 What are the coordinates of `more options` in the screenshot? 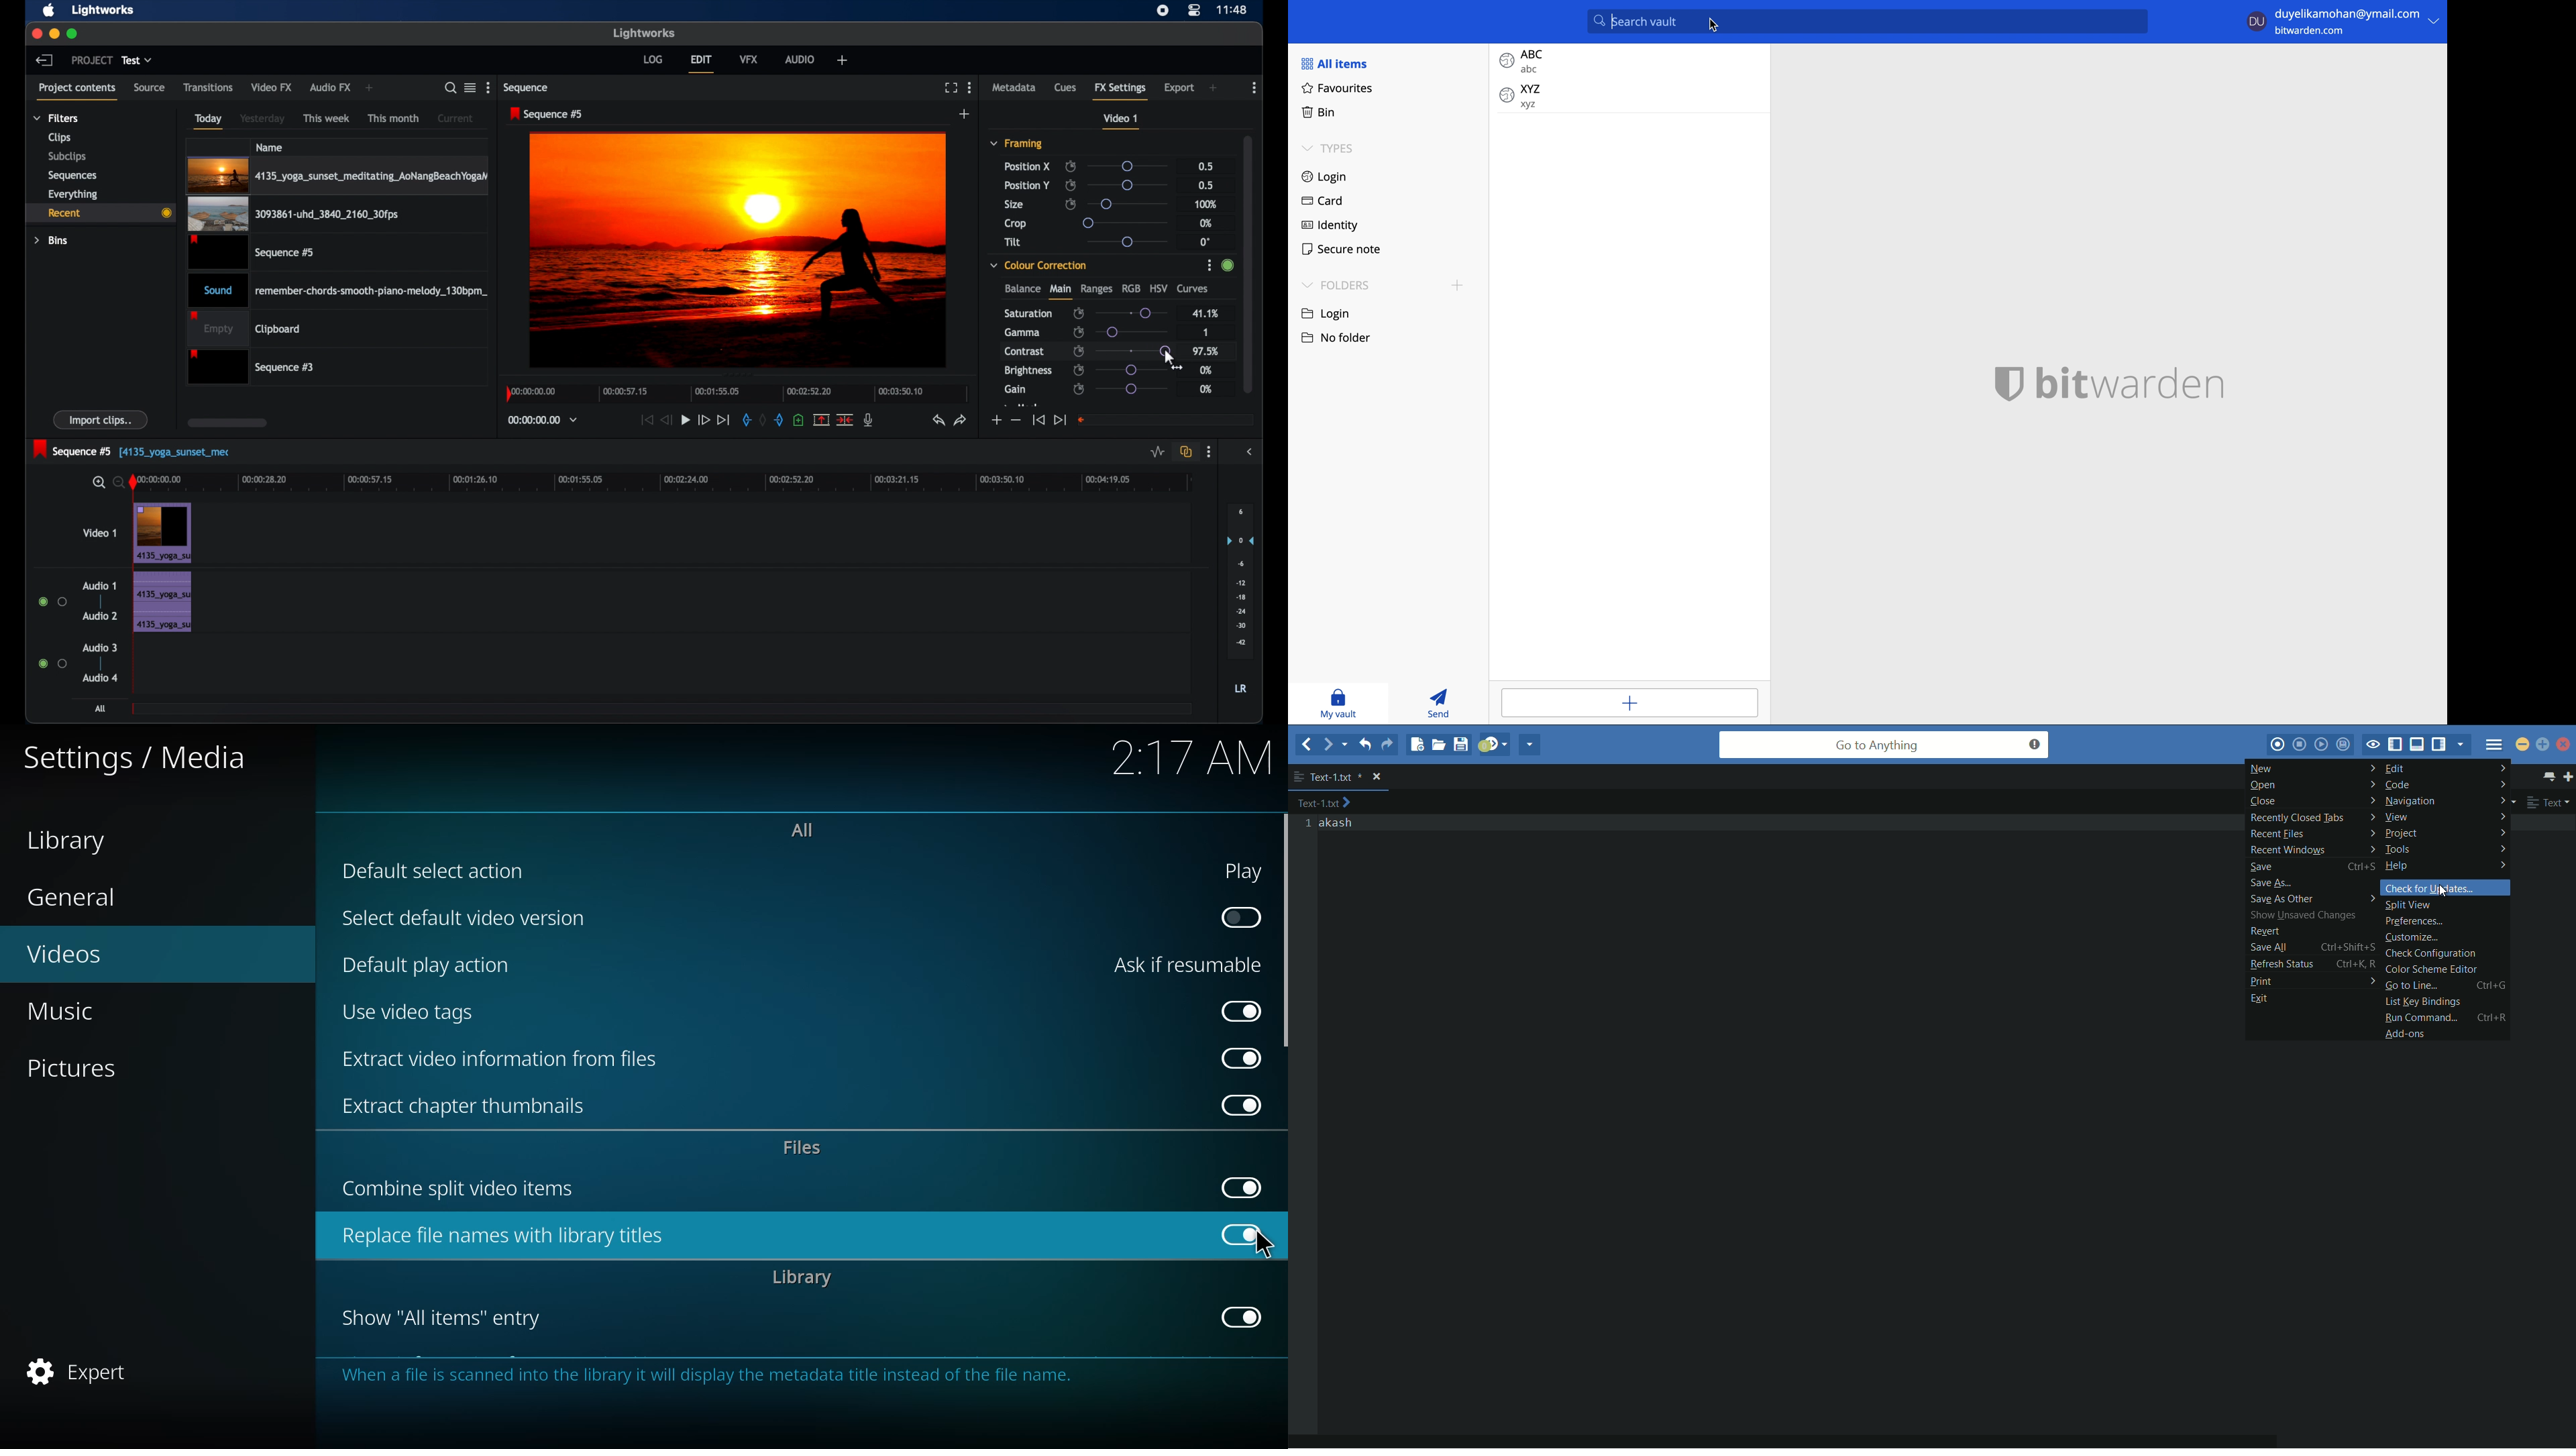 It's located at (488, 88).